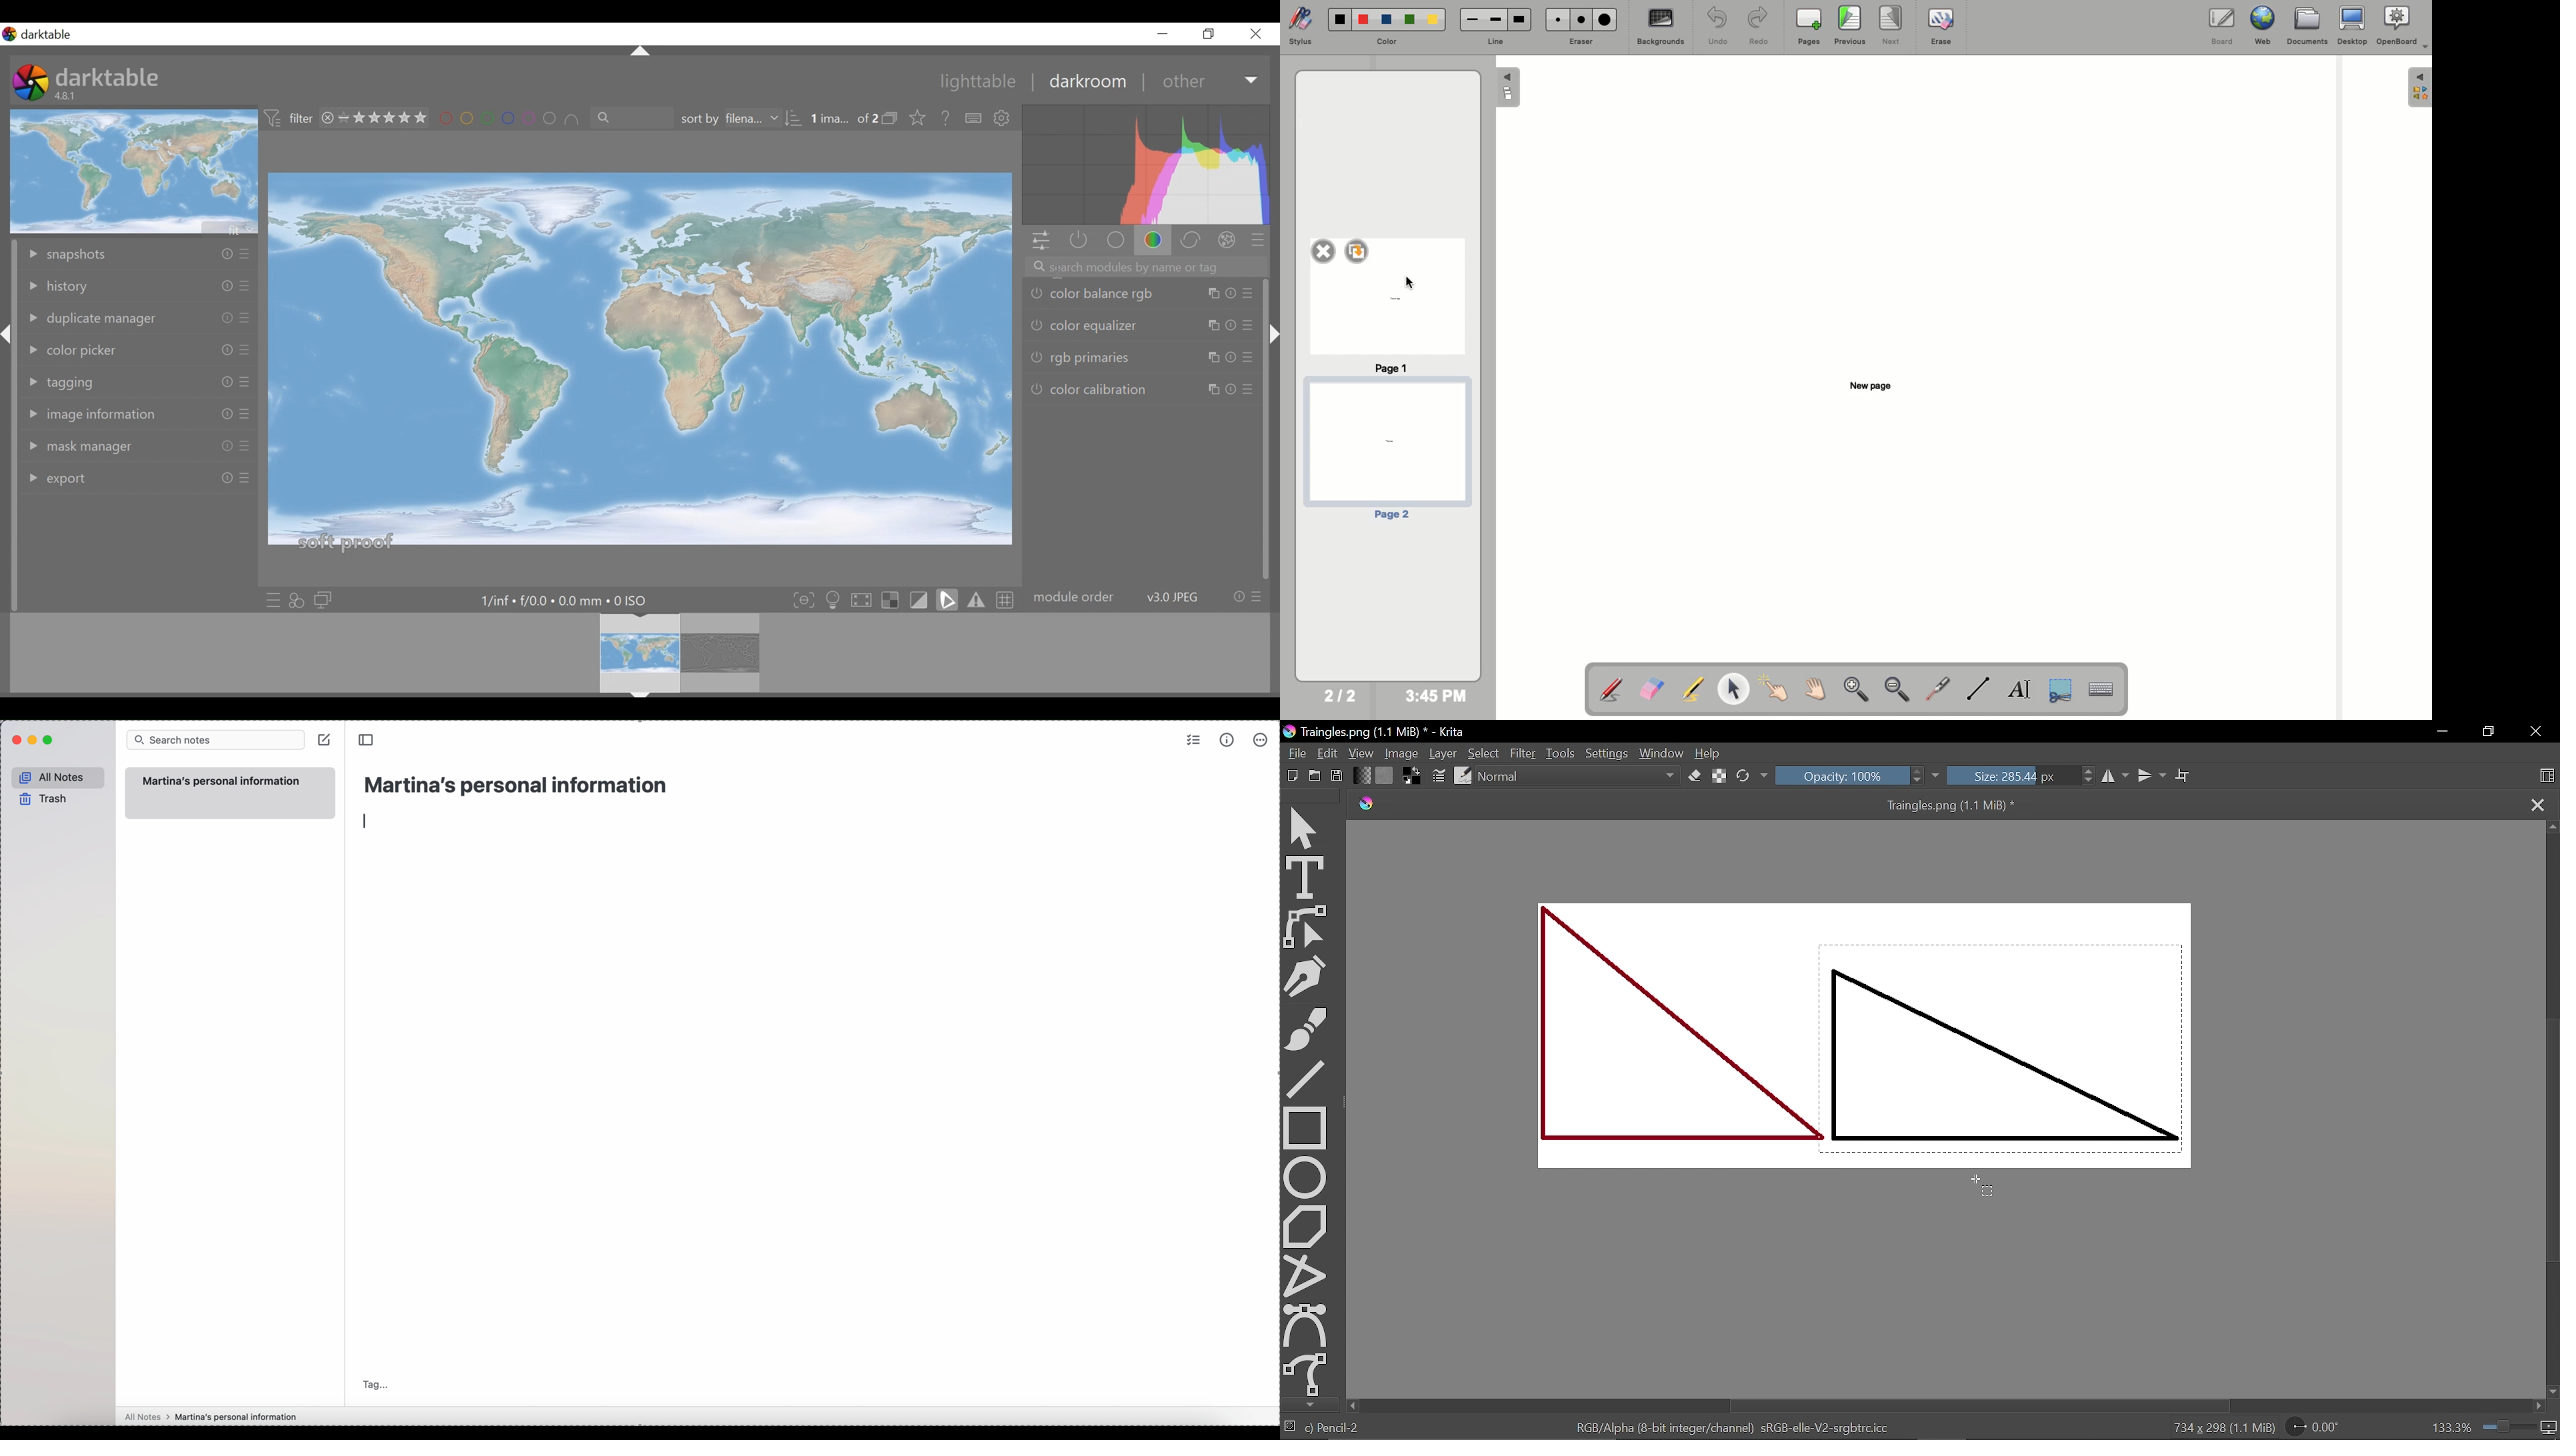  What do you see at coordinates (1151, 165) in the screenshot?
I see `Histogram` at bounding box center [1151, 165].